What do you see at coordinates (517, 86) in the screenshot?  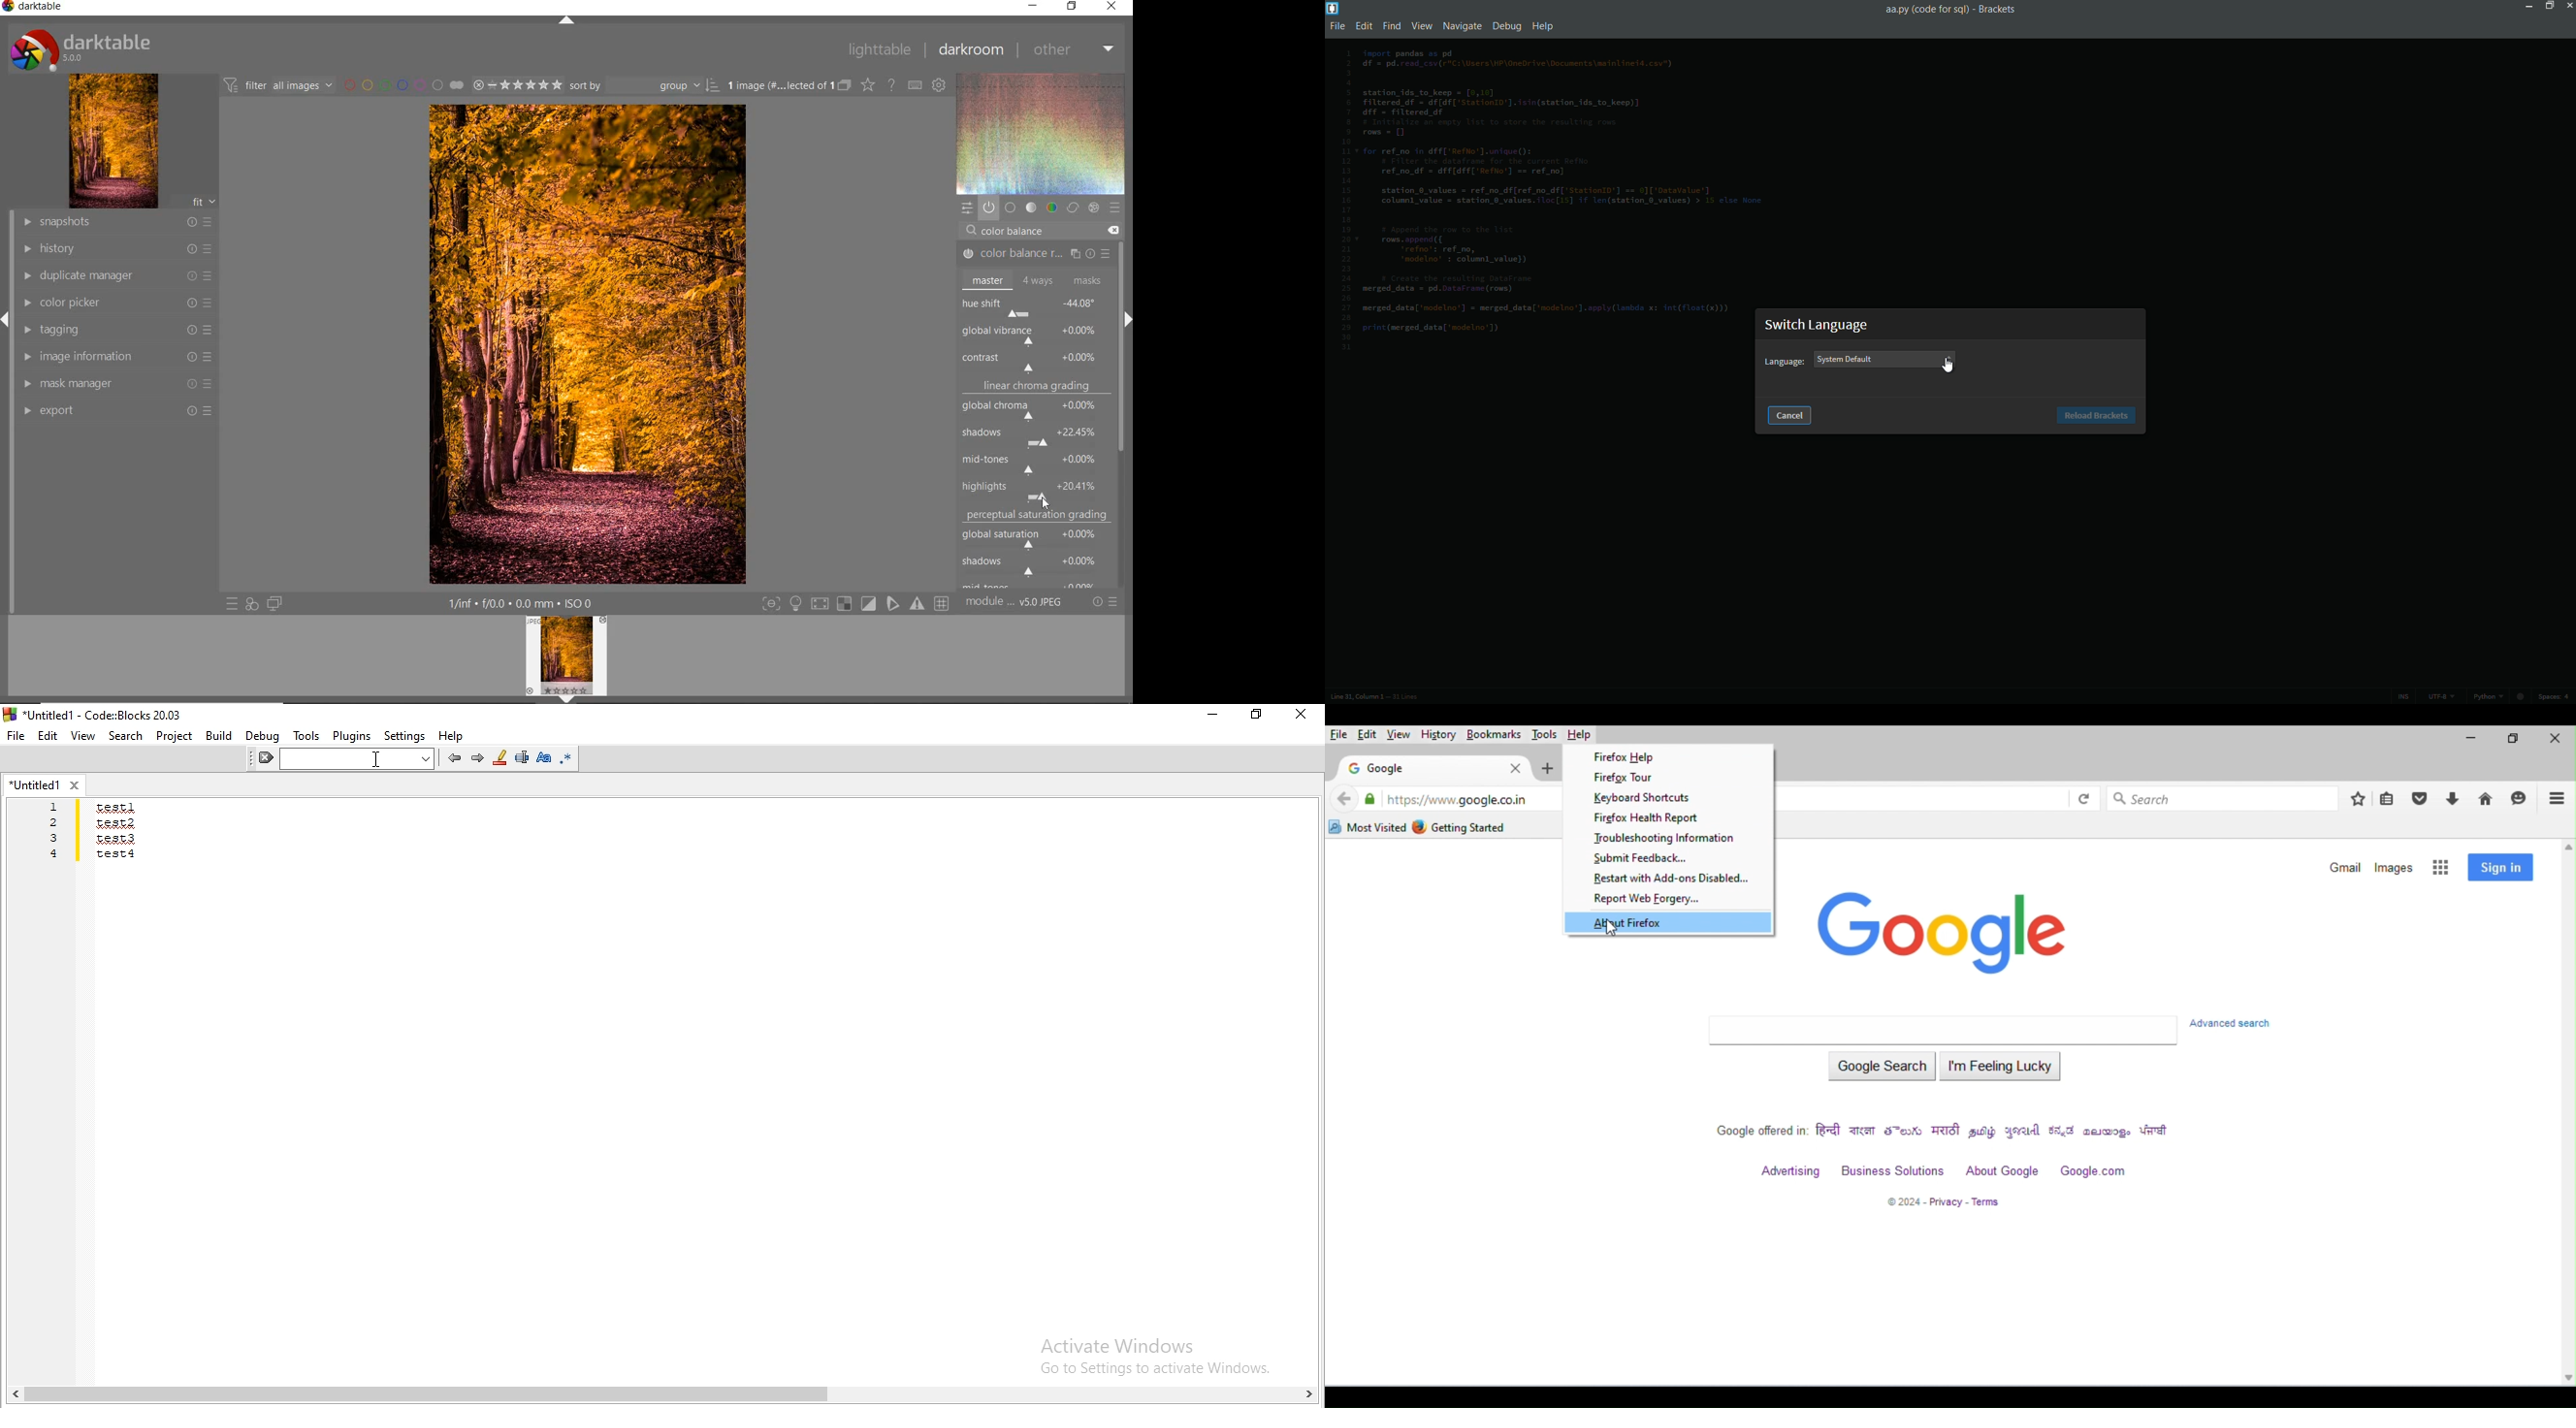 I see `selected image range rating` at bounding box center [517, 86].